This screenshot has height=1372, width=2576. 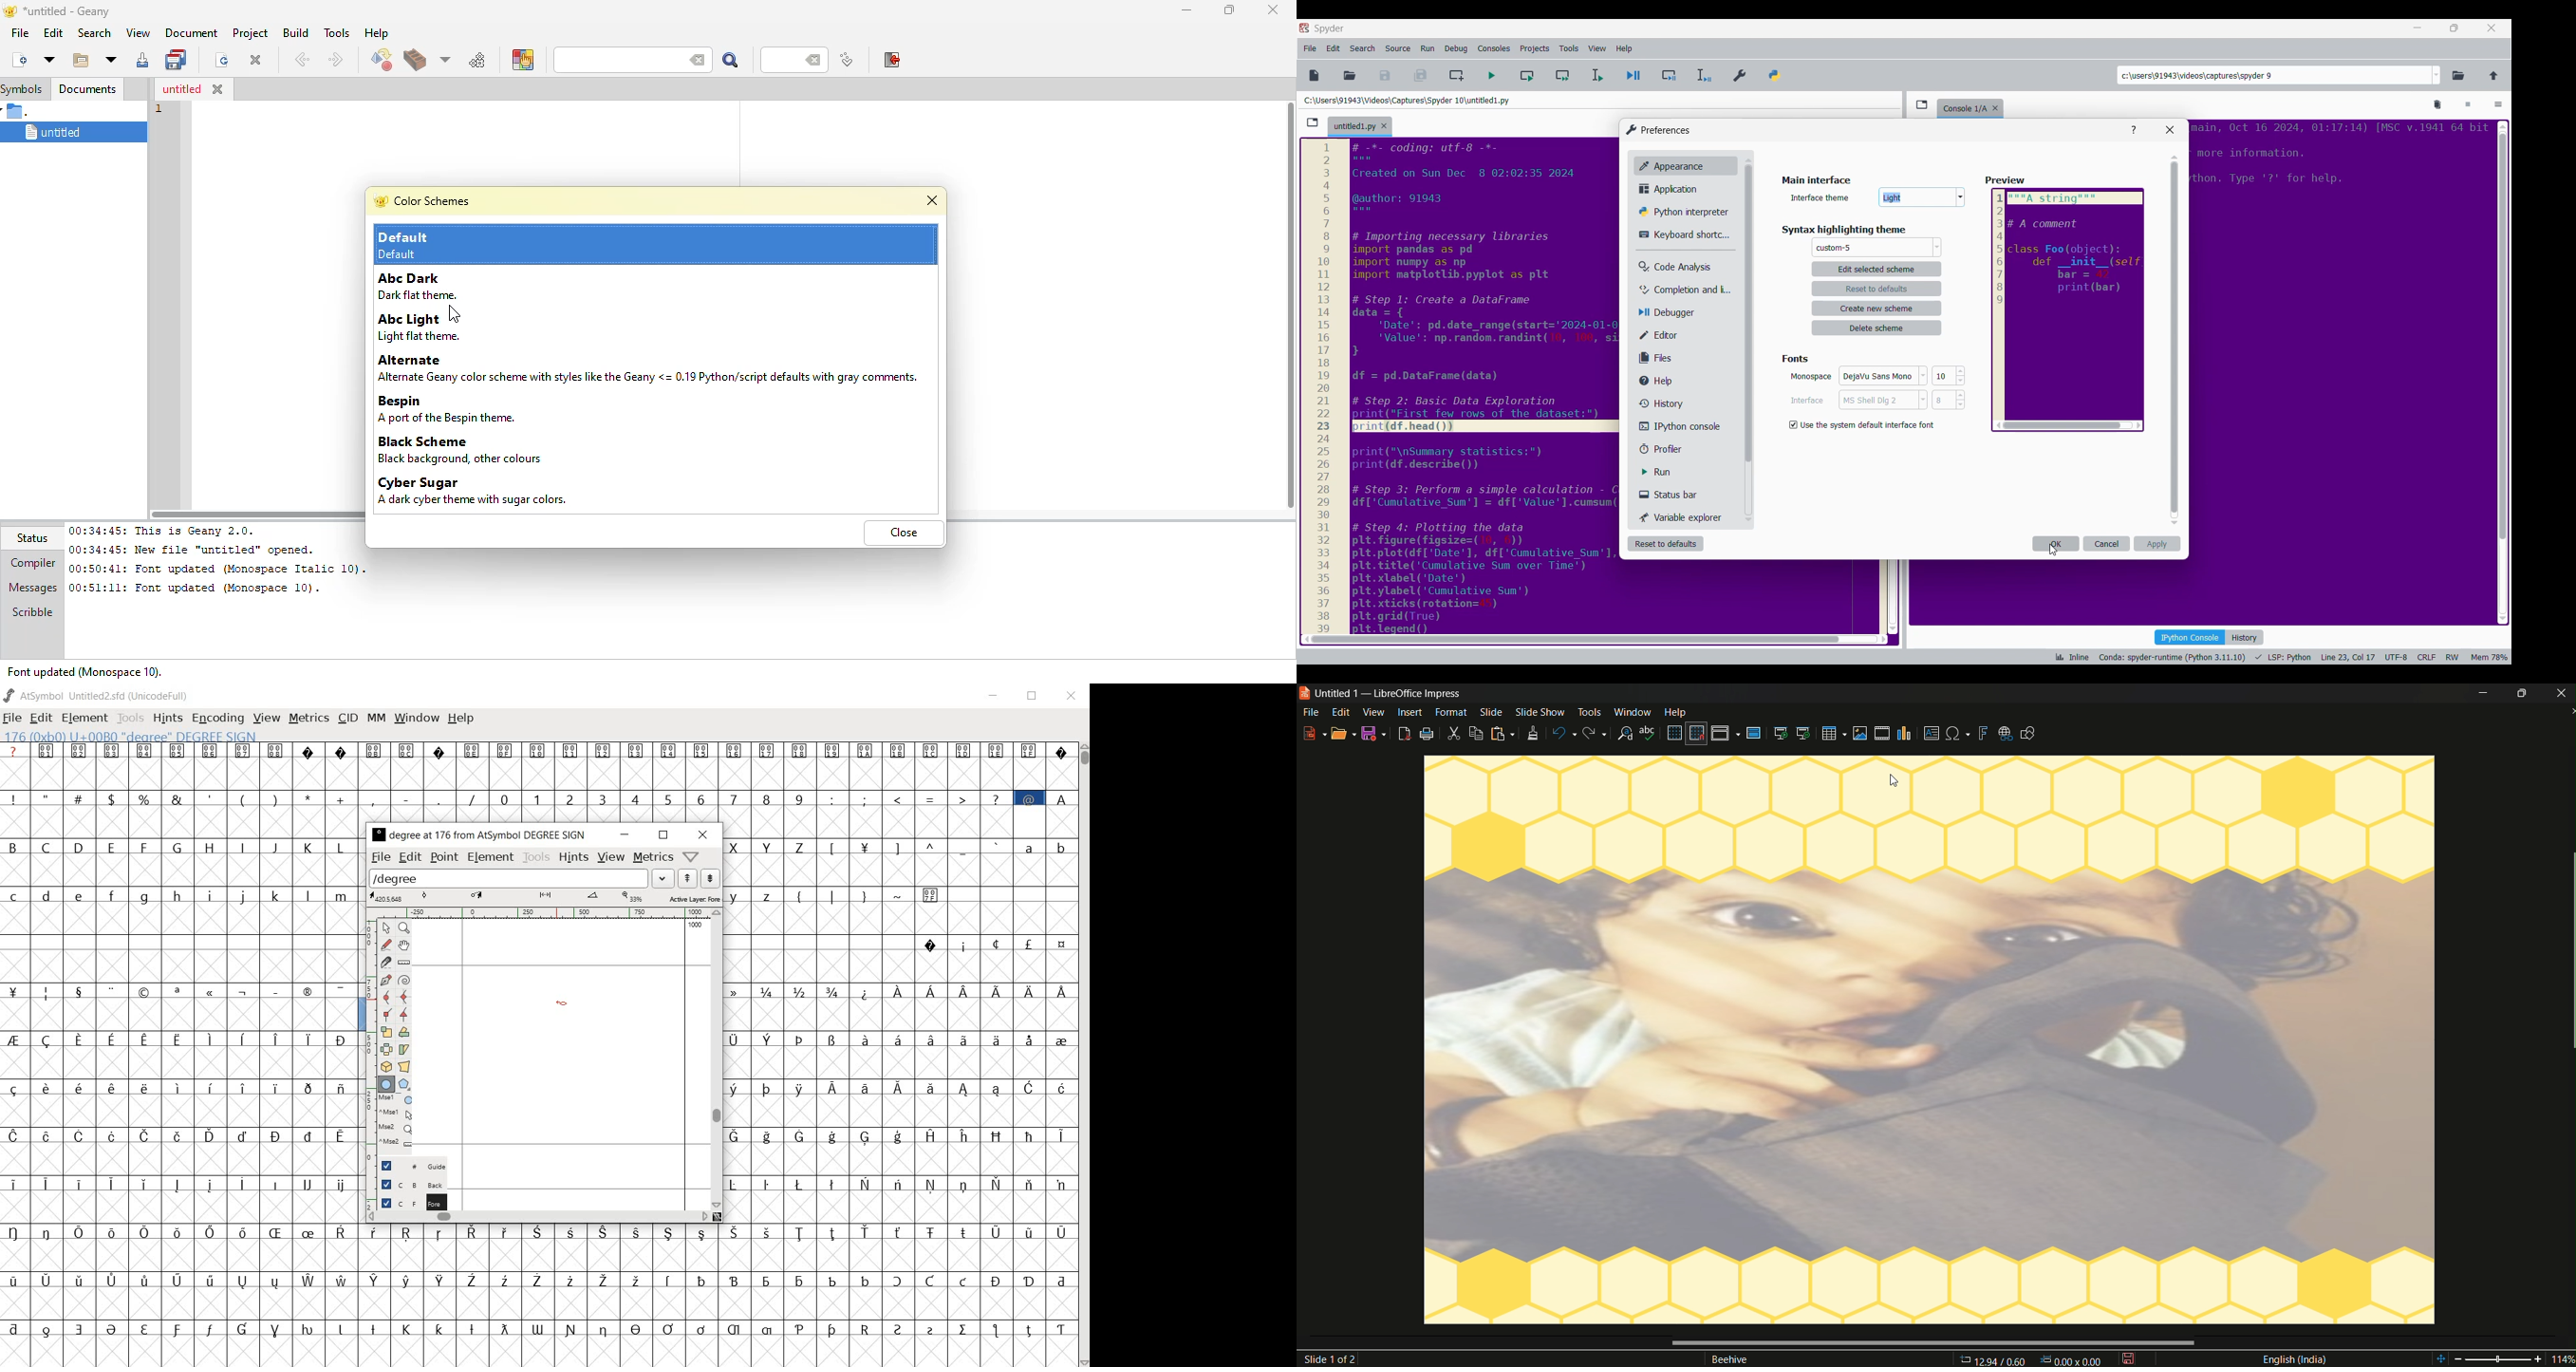 What do you see at coordinates (480, 836) in the screenshot?
I see `degree at 176 from AtSymbol Degree Sign` at bounding box center [480, 836].